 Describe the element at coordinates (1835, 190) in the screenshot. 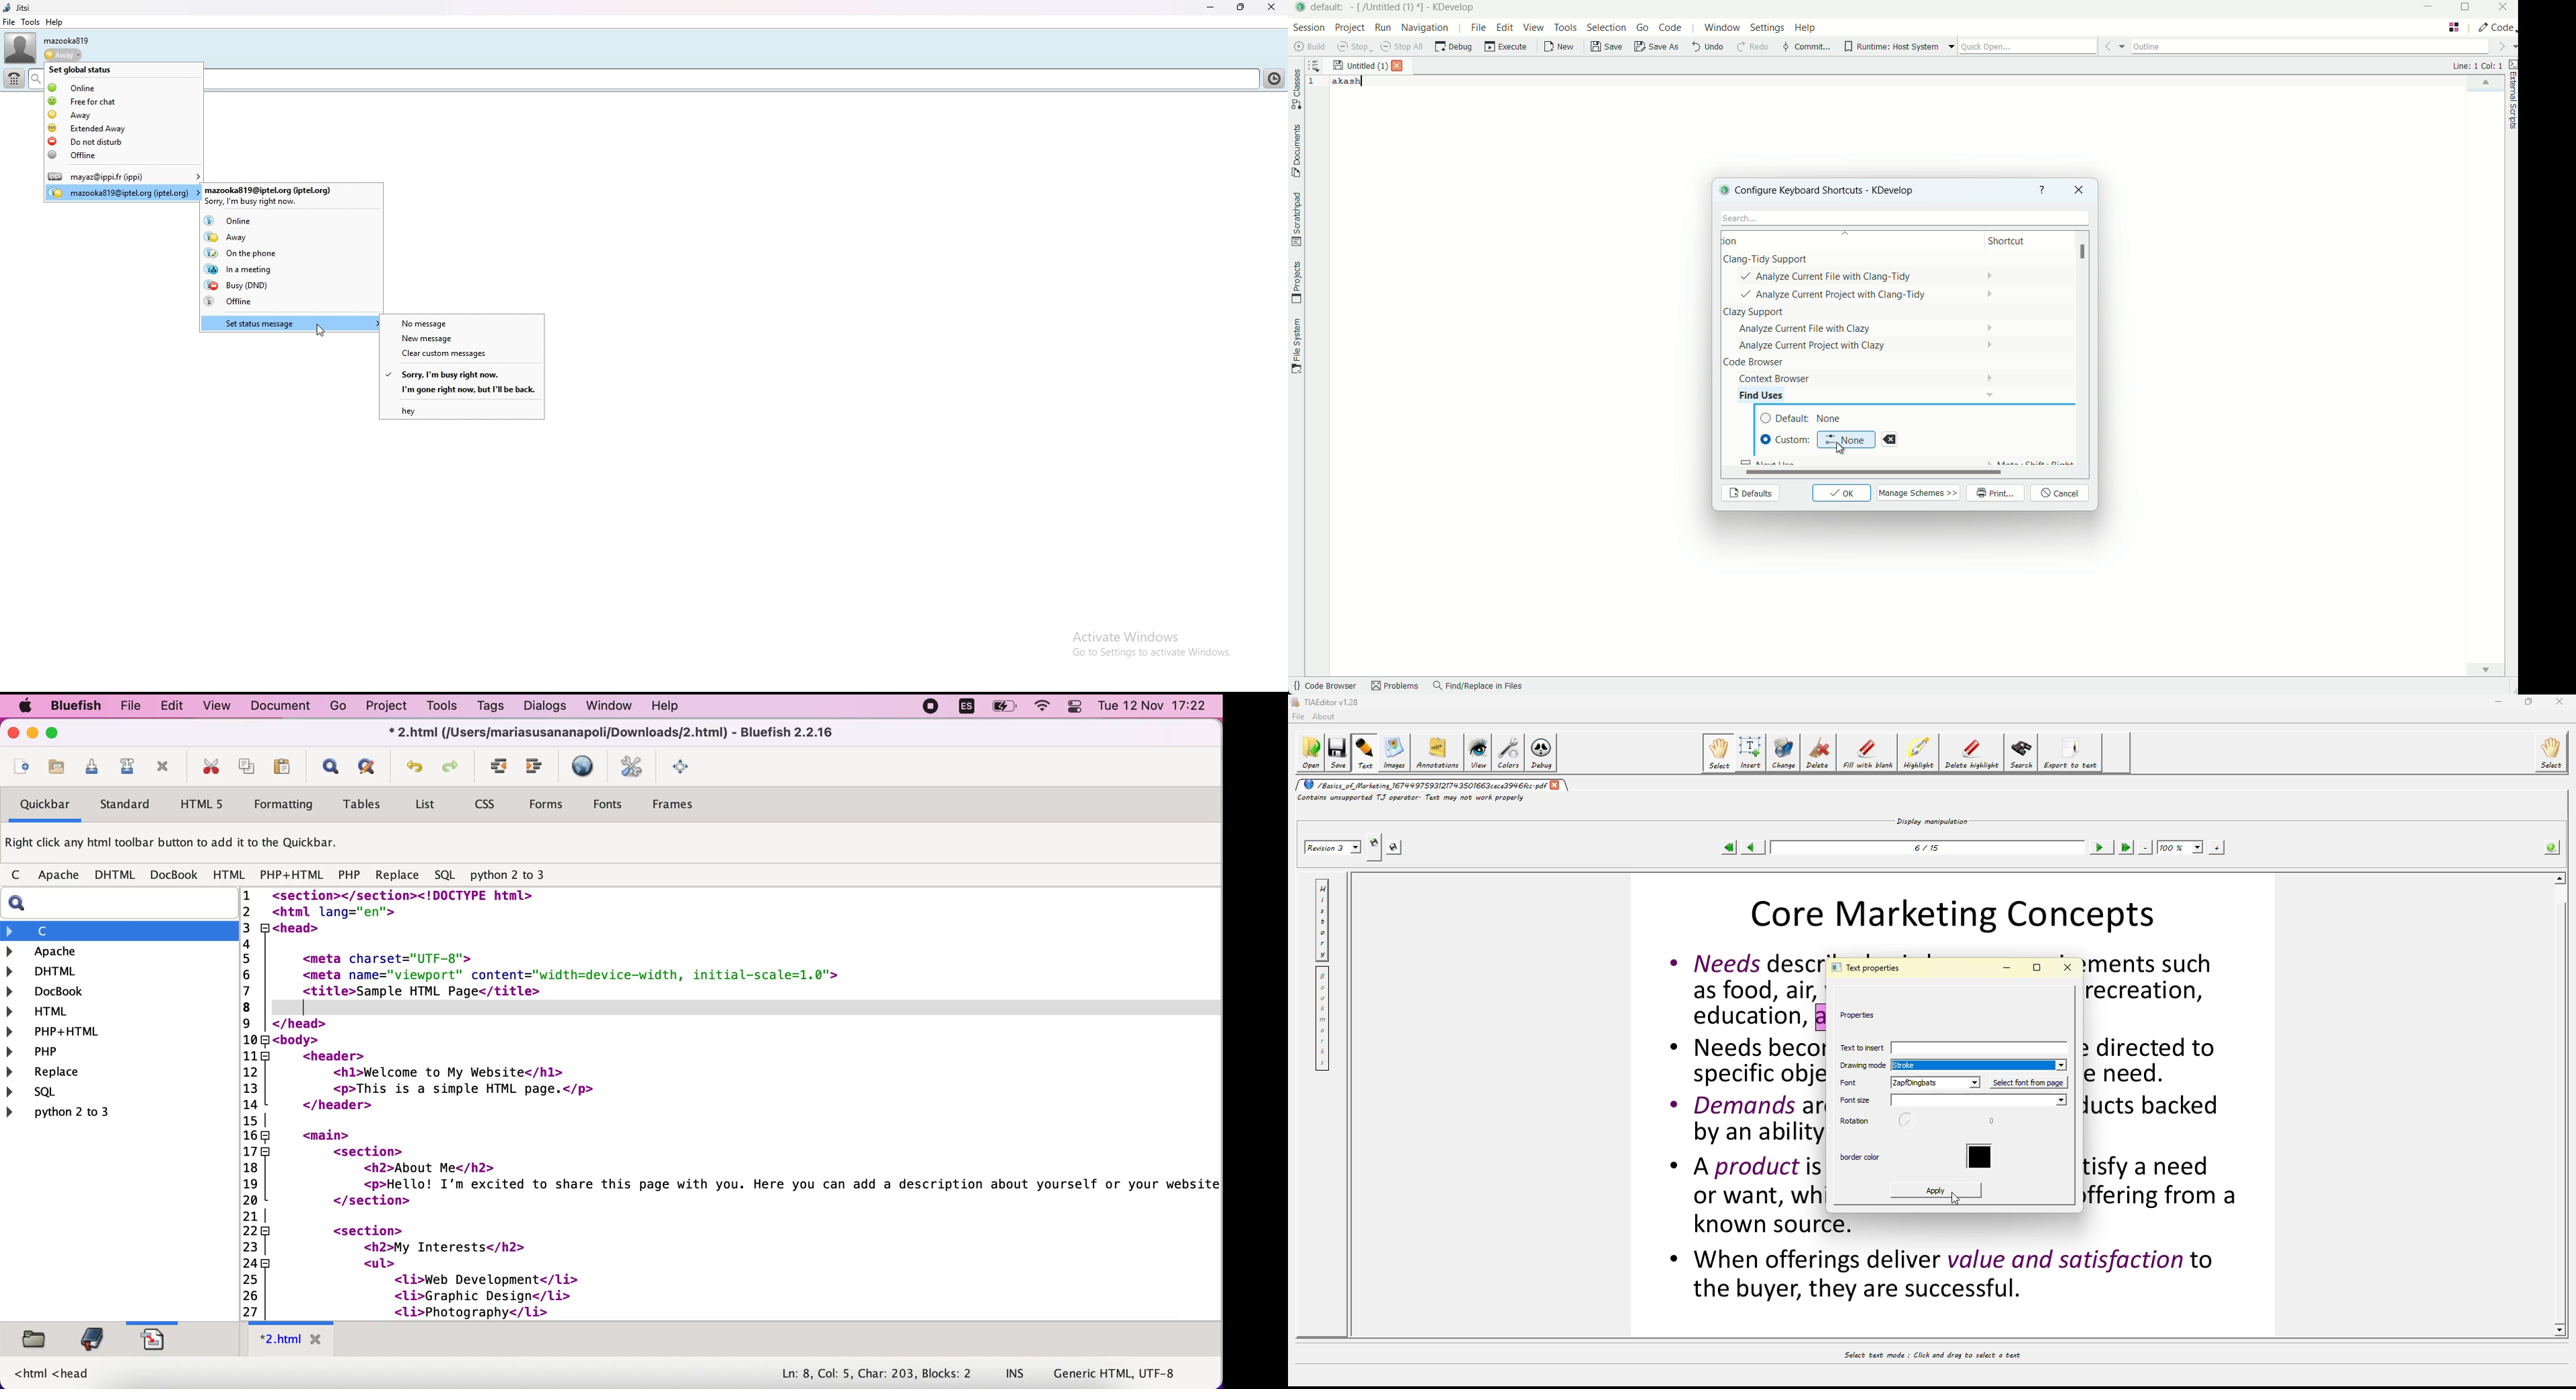

I see `configure keyboard shortcuts` at that location.